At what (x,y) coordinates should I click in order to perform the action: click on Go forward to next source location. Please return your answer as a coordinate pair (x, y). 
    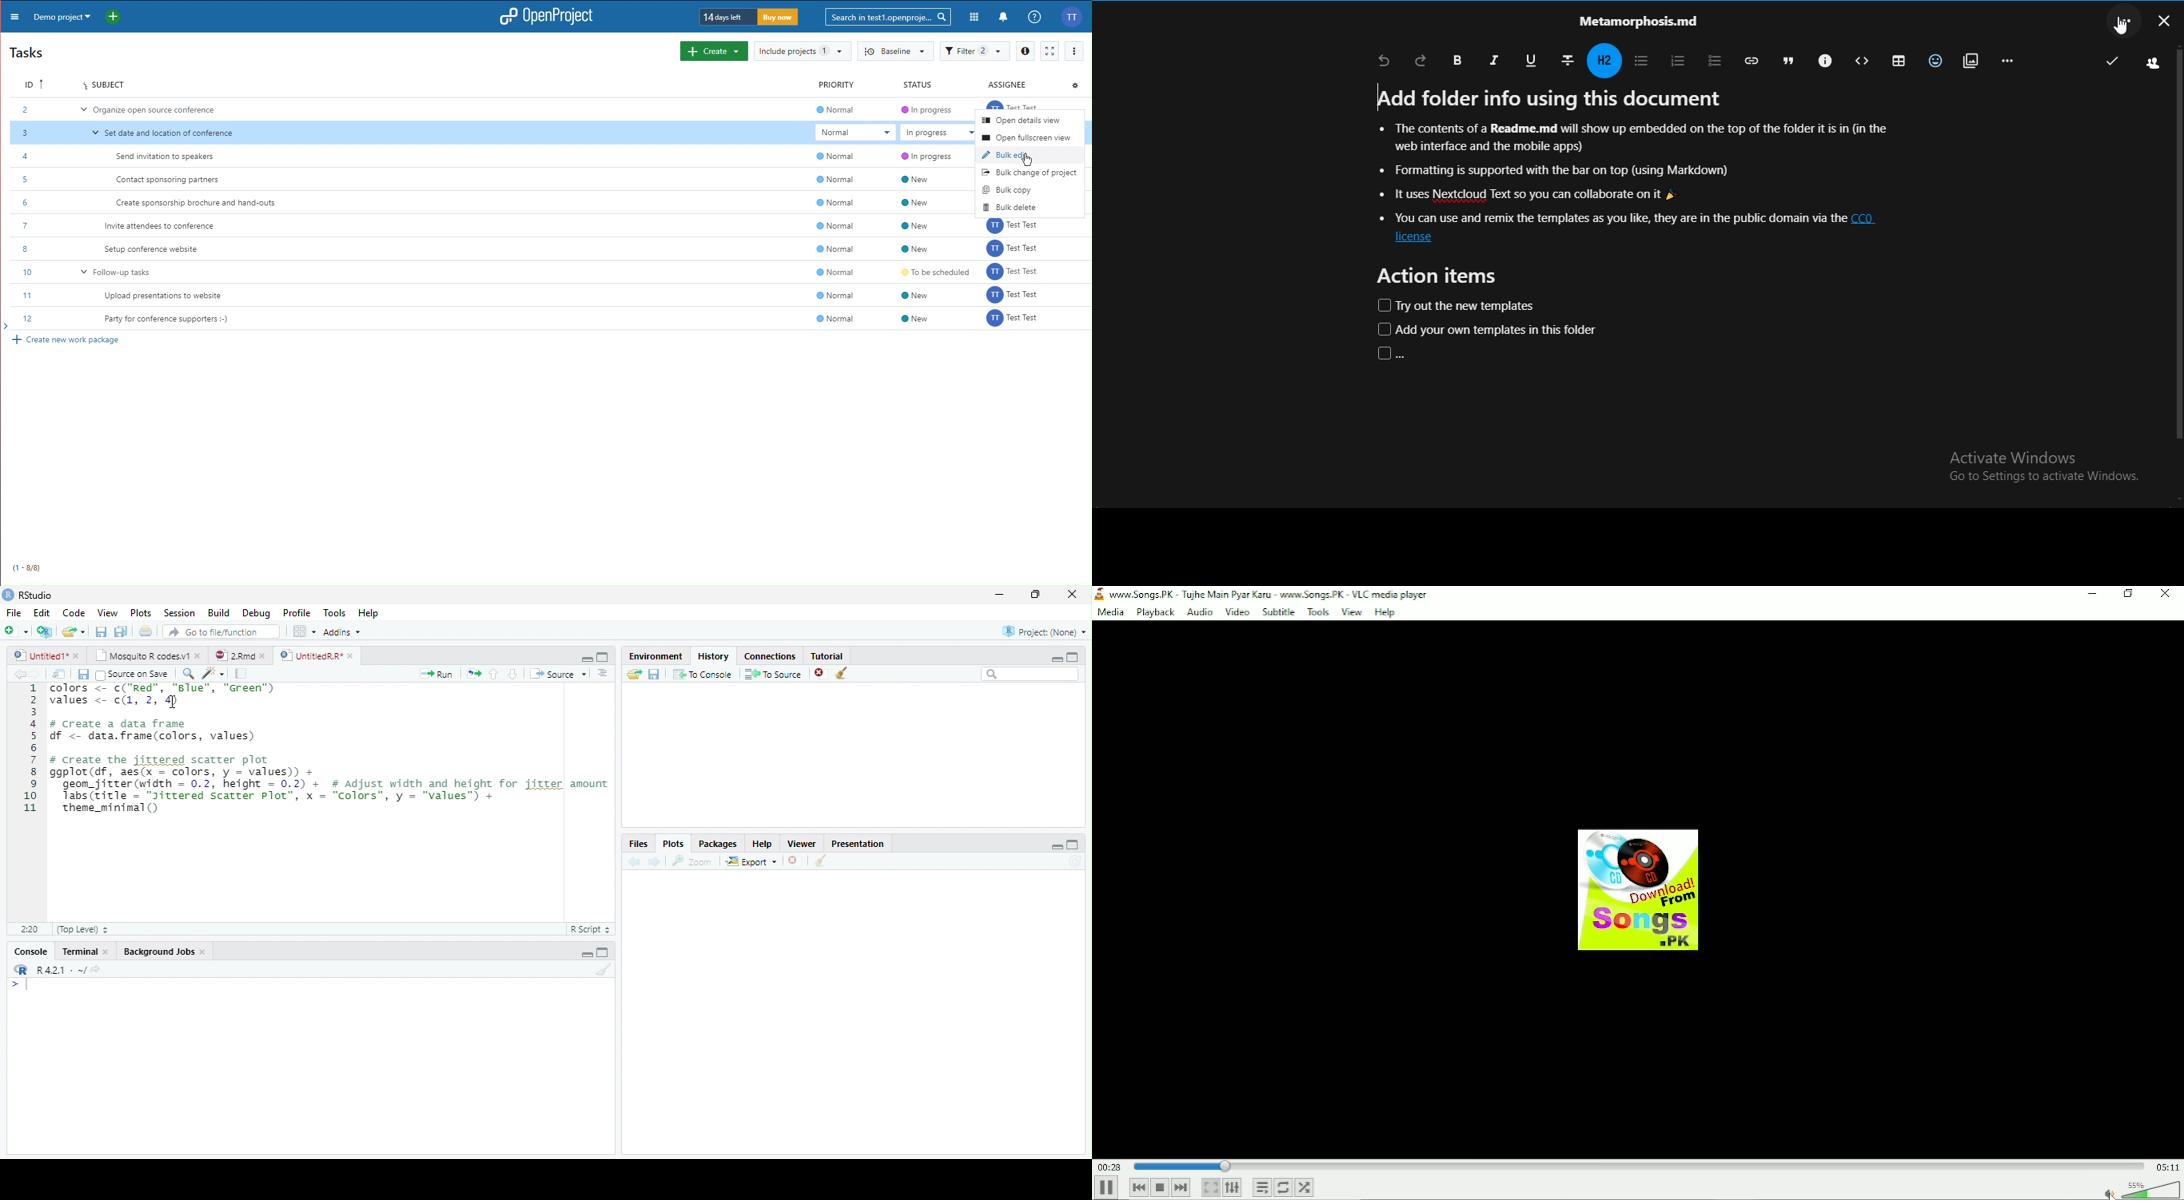
    Looking at the image, I should click on (35, 675).